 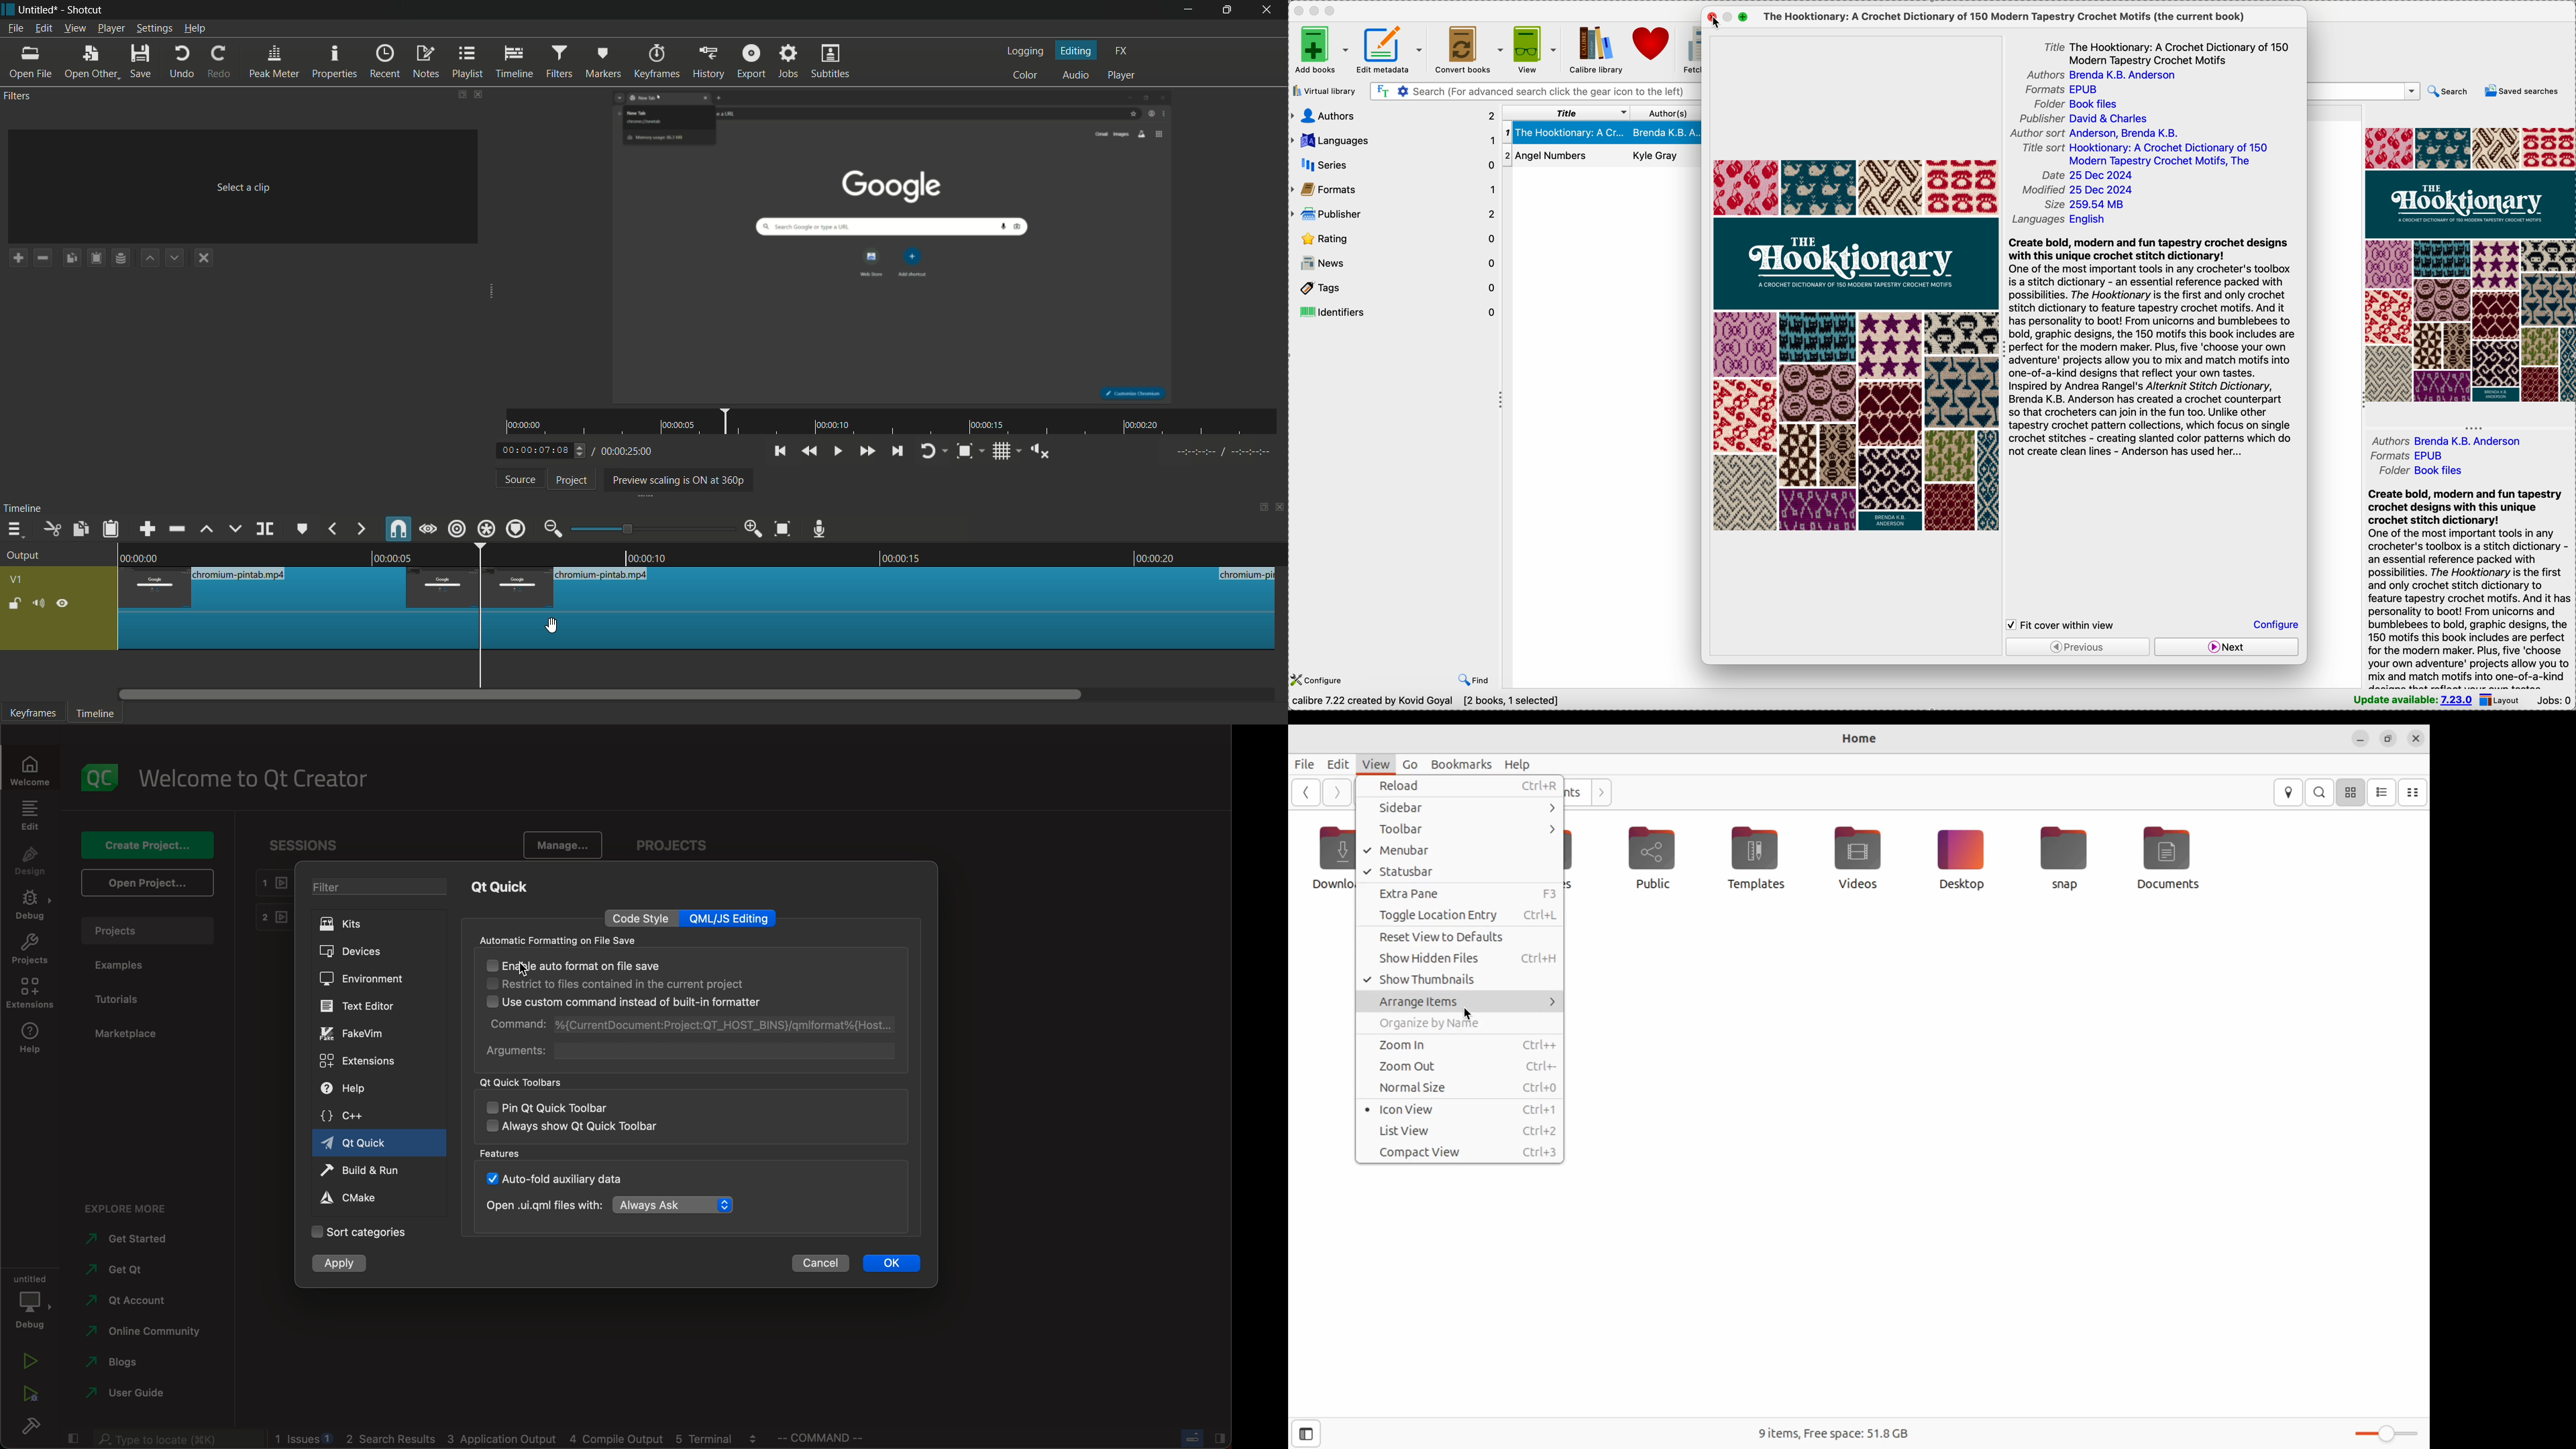 I want to click on cursor, so click(x=1717, y=23).